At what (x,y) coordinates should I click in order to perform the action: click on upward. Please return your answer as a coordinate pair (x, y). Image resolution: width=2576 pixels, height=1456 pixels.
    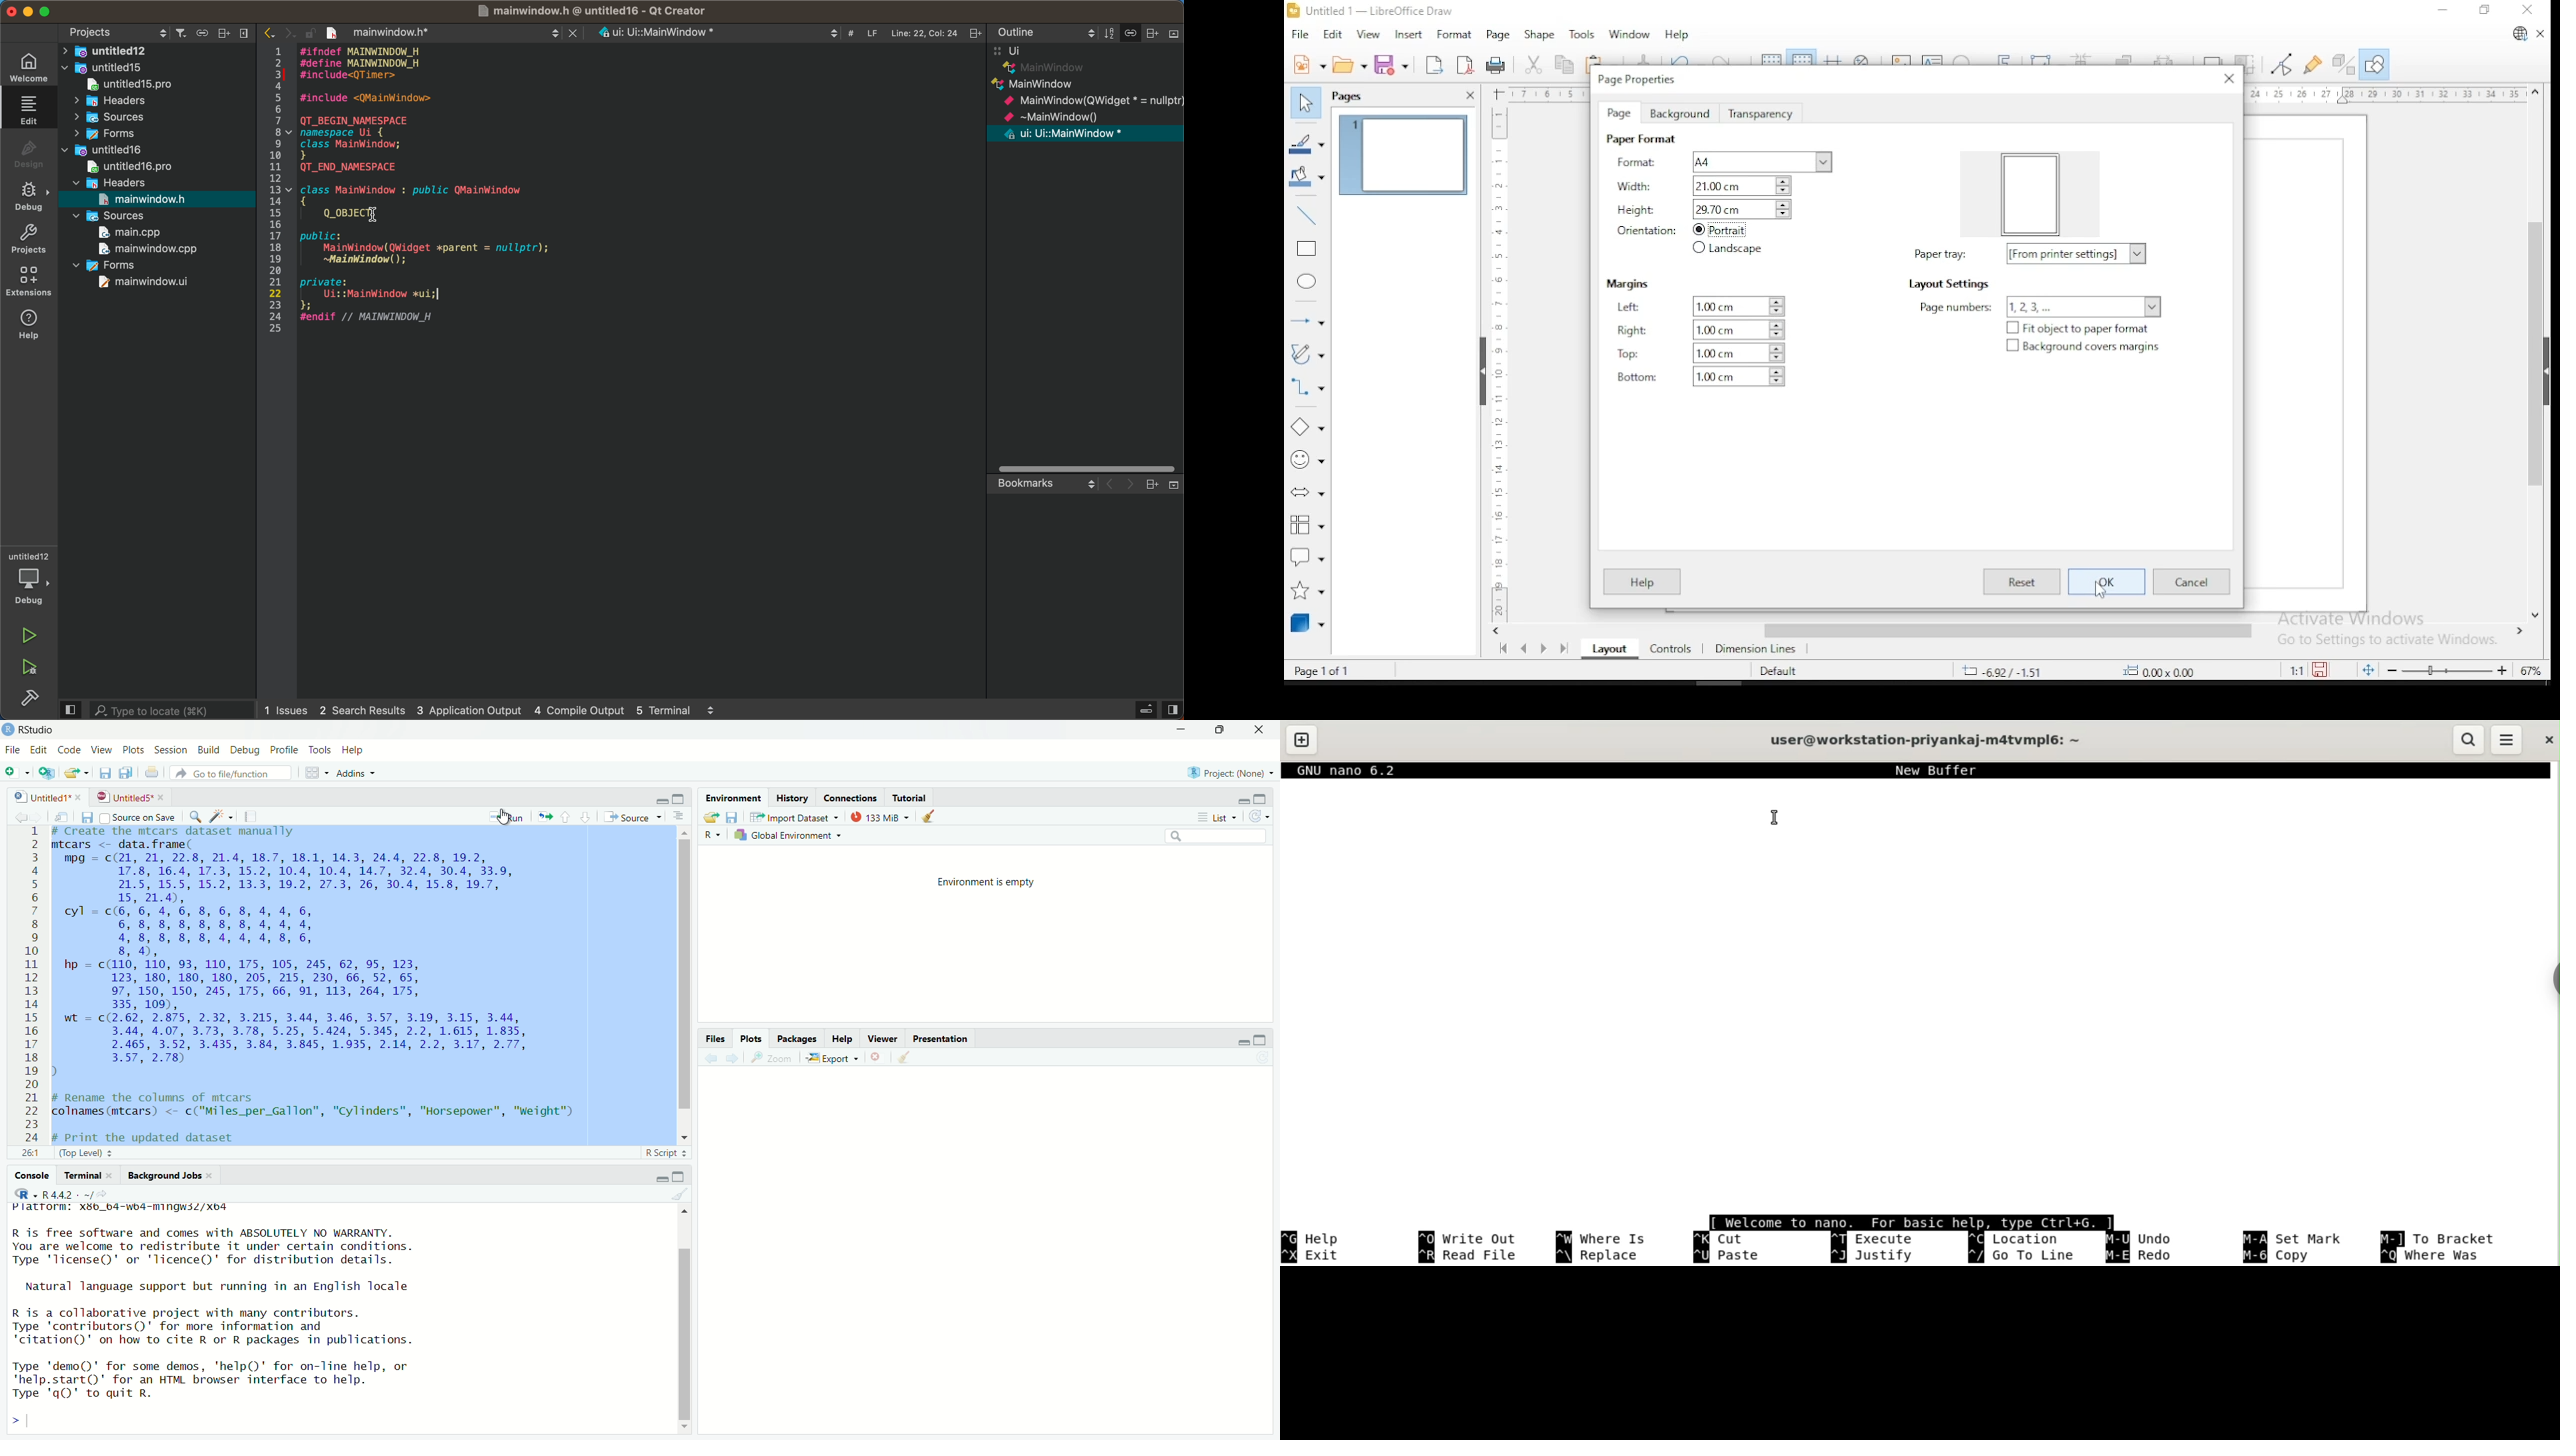
    Looking at the image, I should click on (567, 815).